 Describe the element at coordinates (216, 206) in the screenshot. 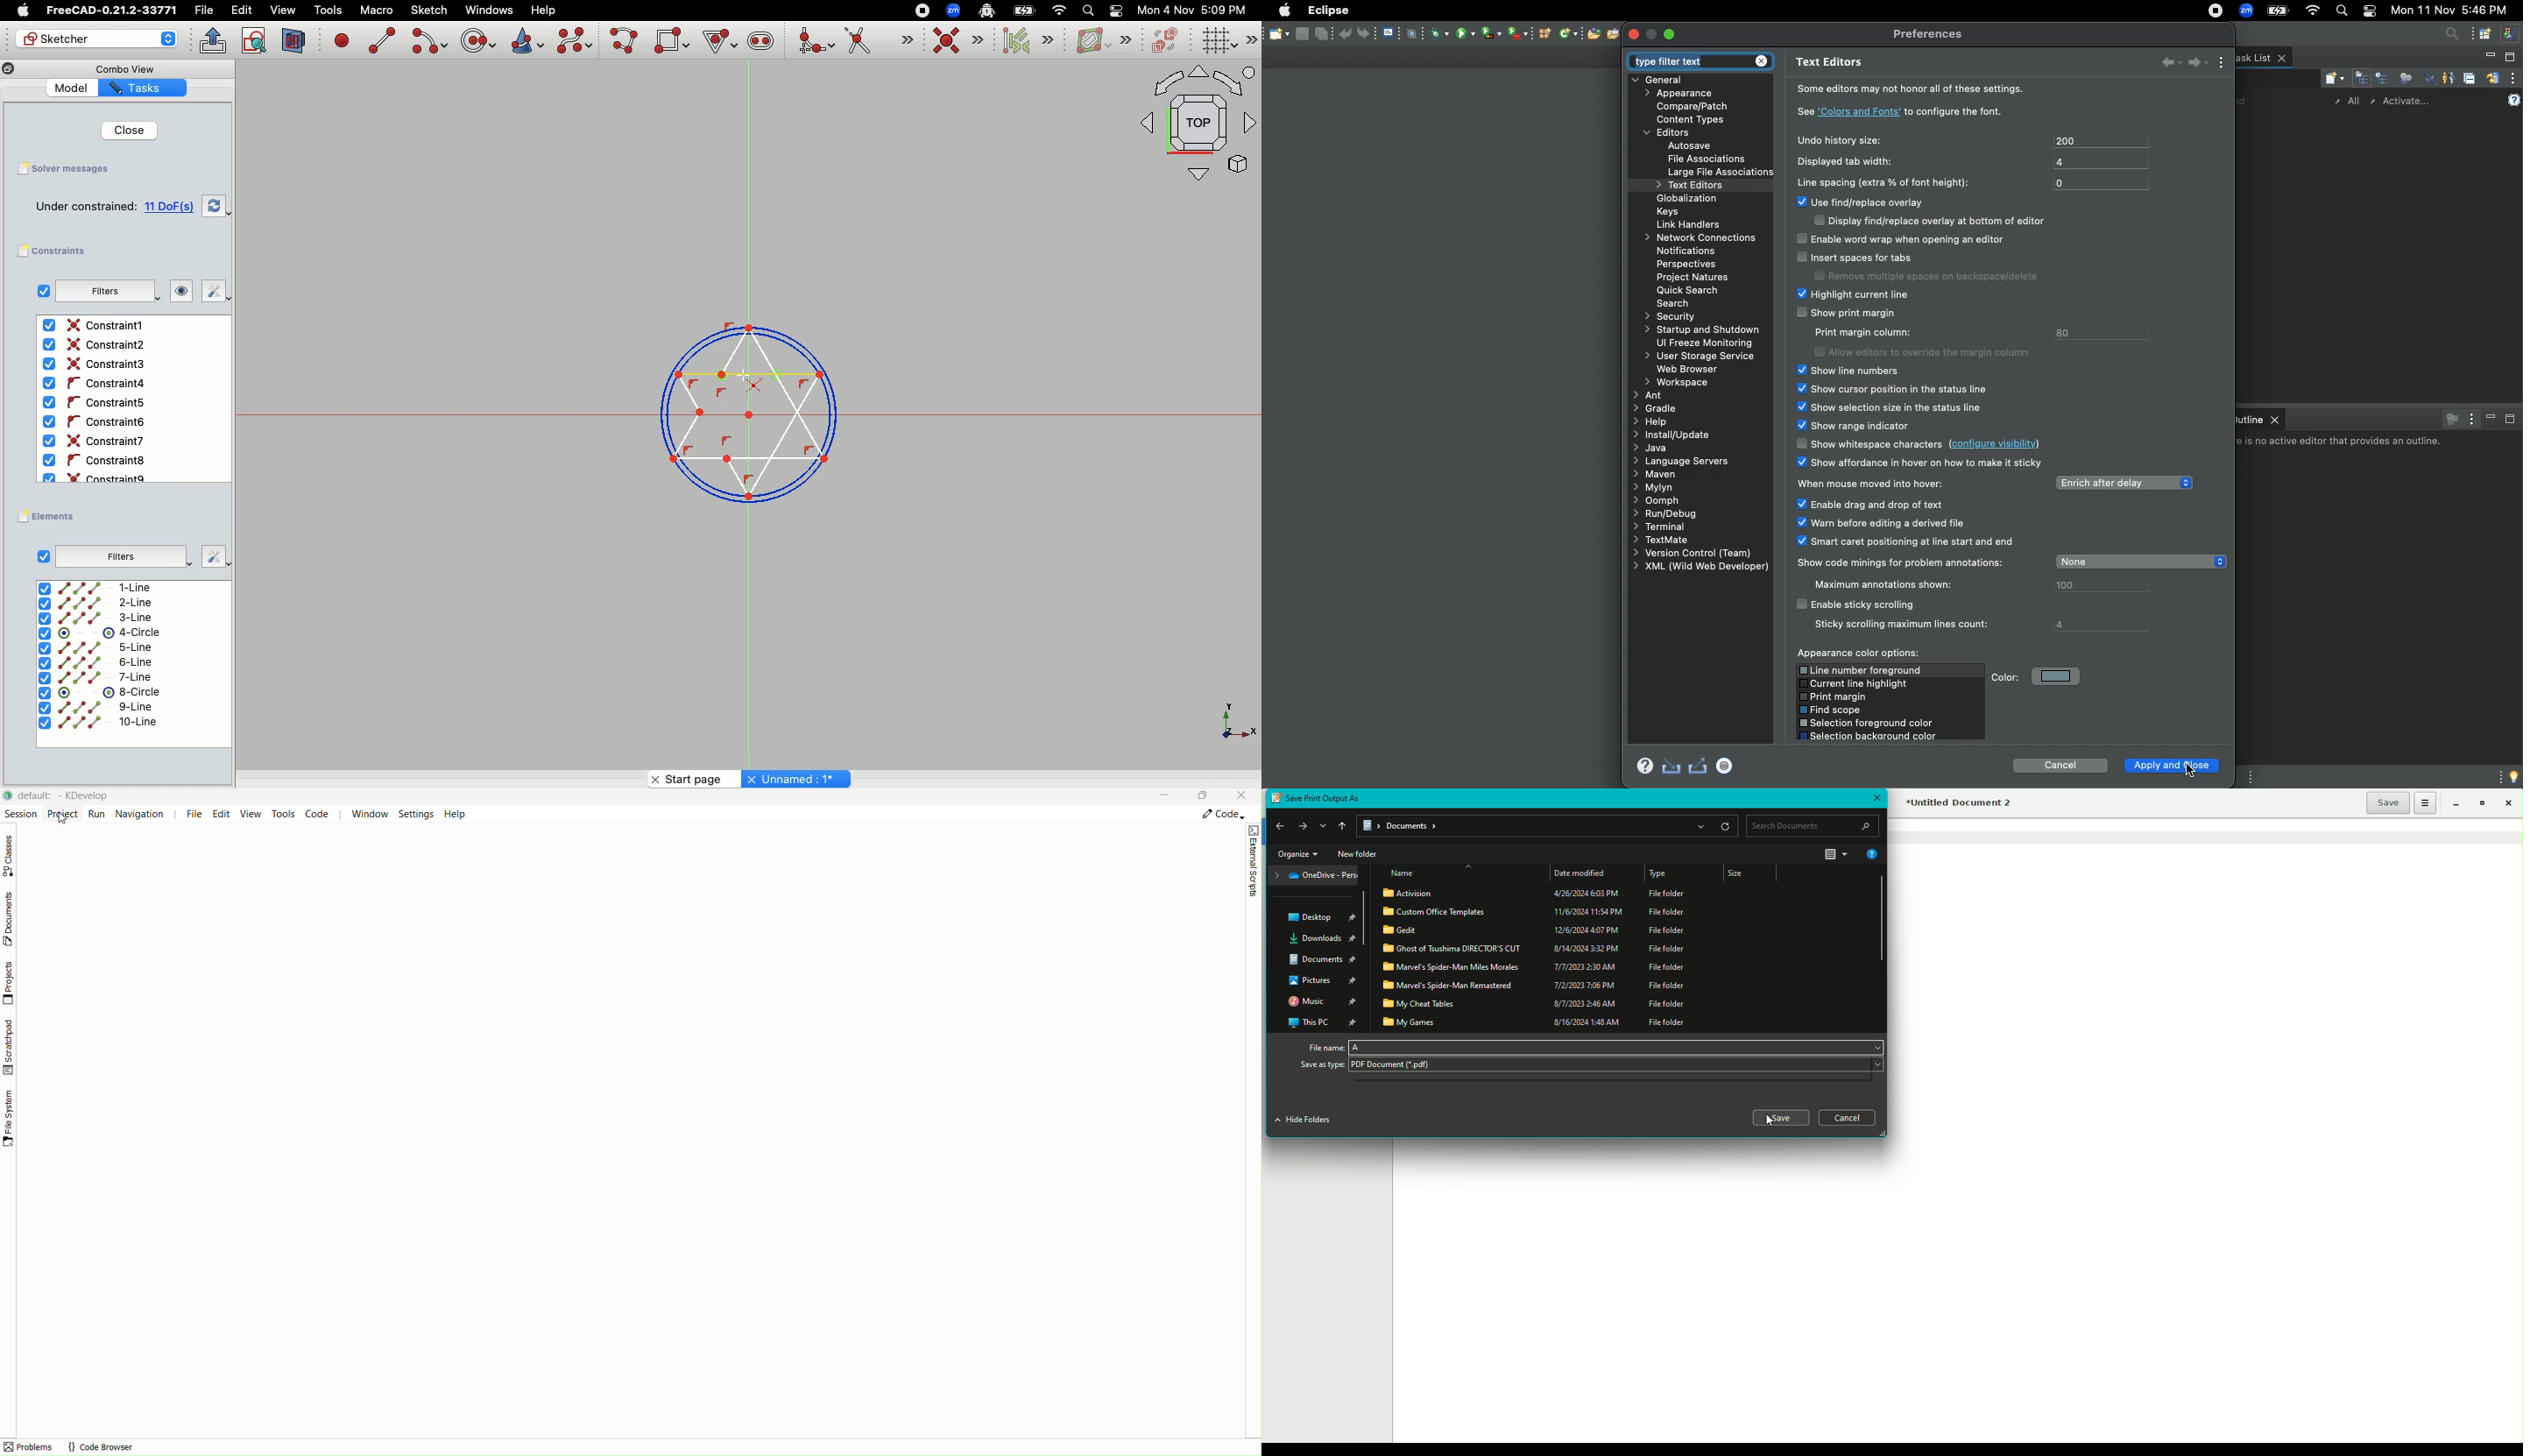

I see `Swap` at that location.